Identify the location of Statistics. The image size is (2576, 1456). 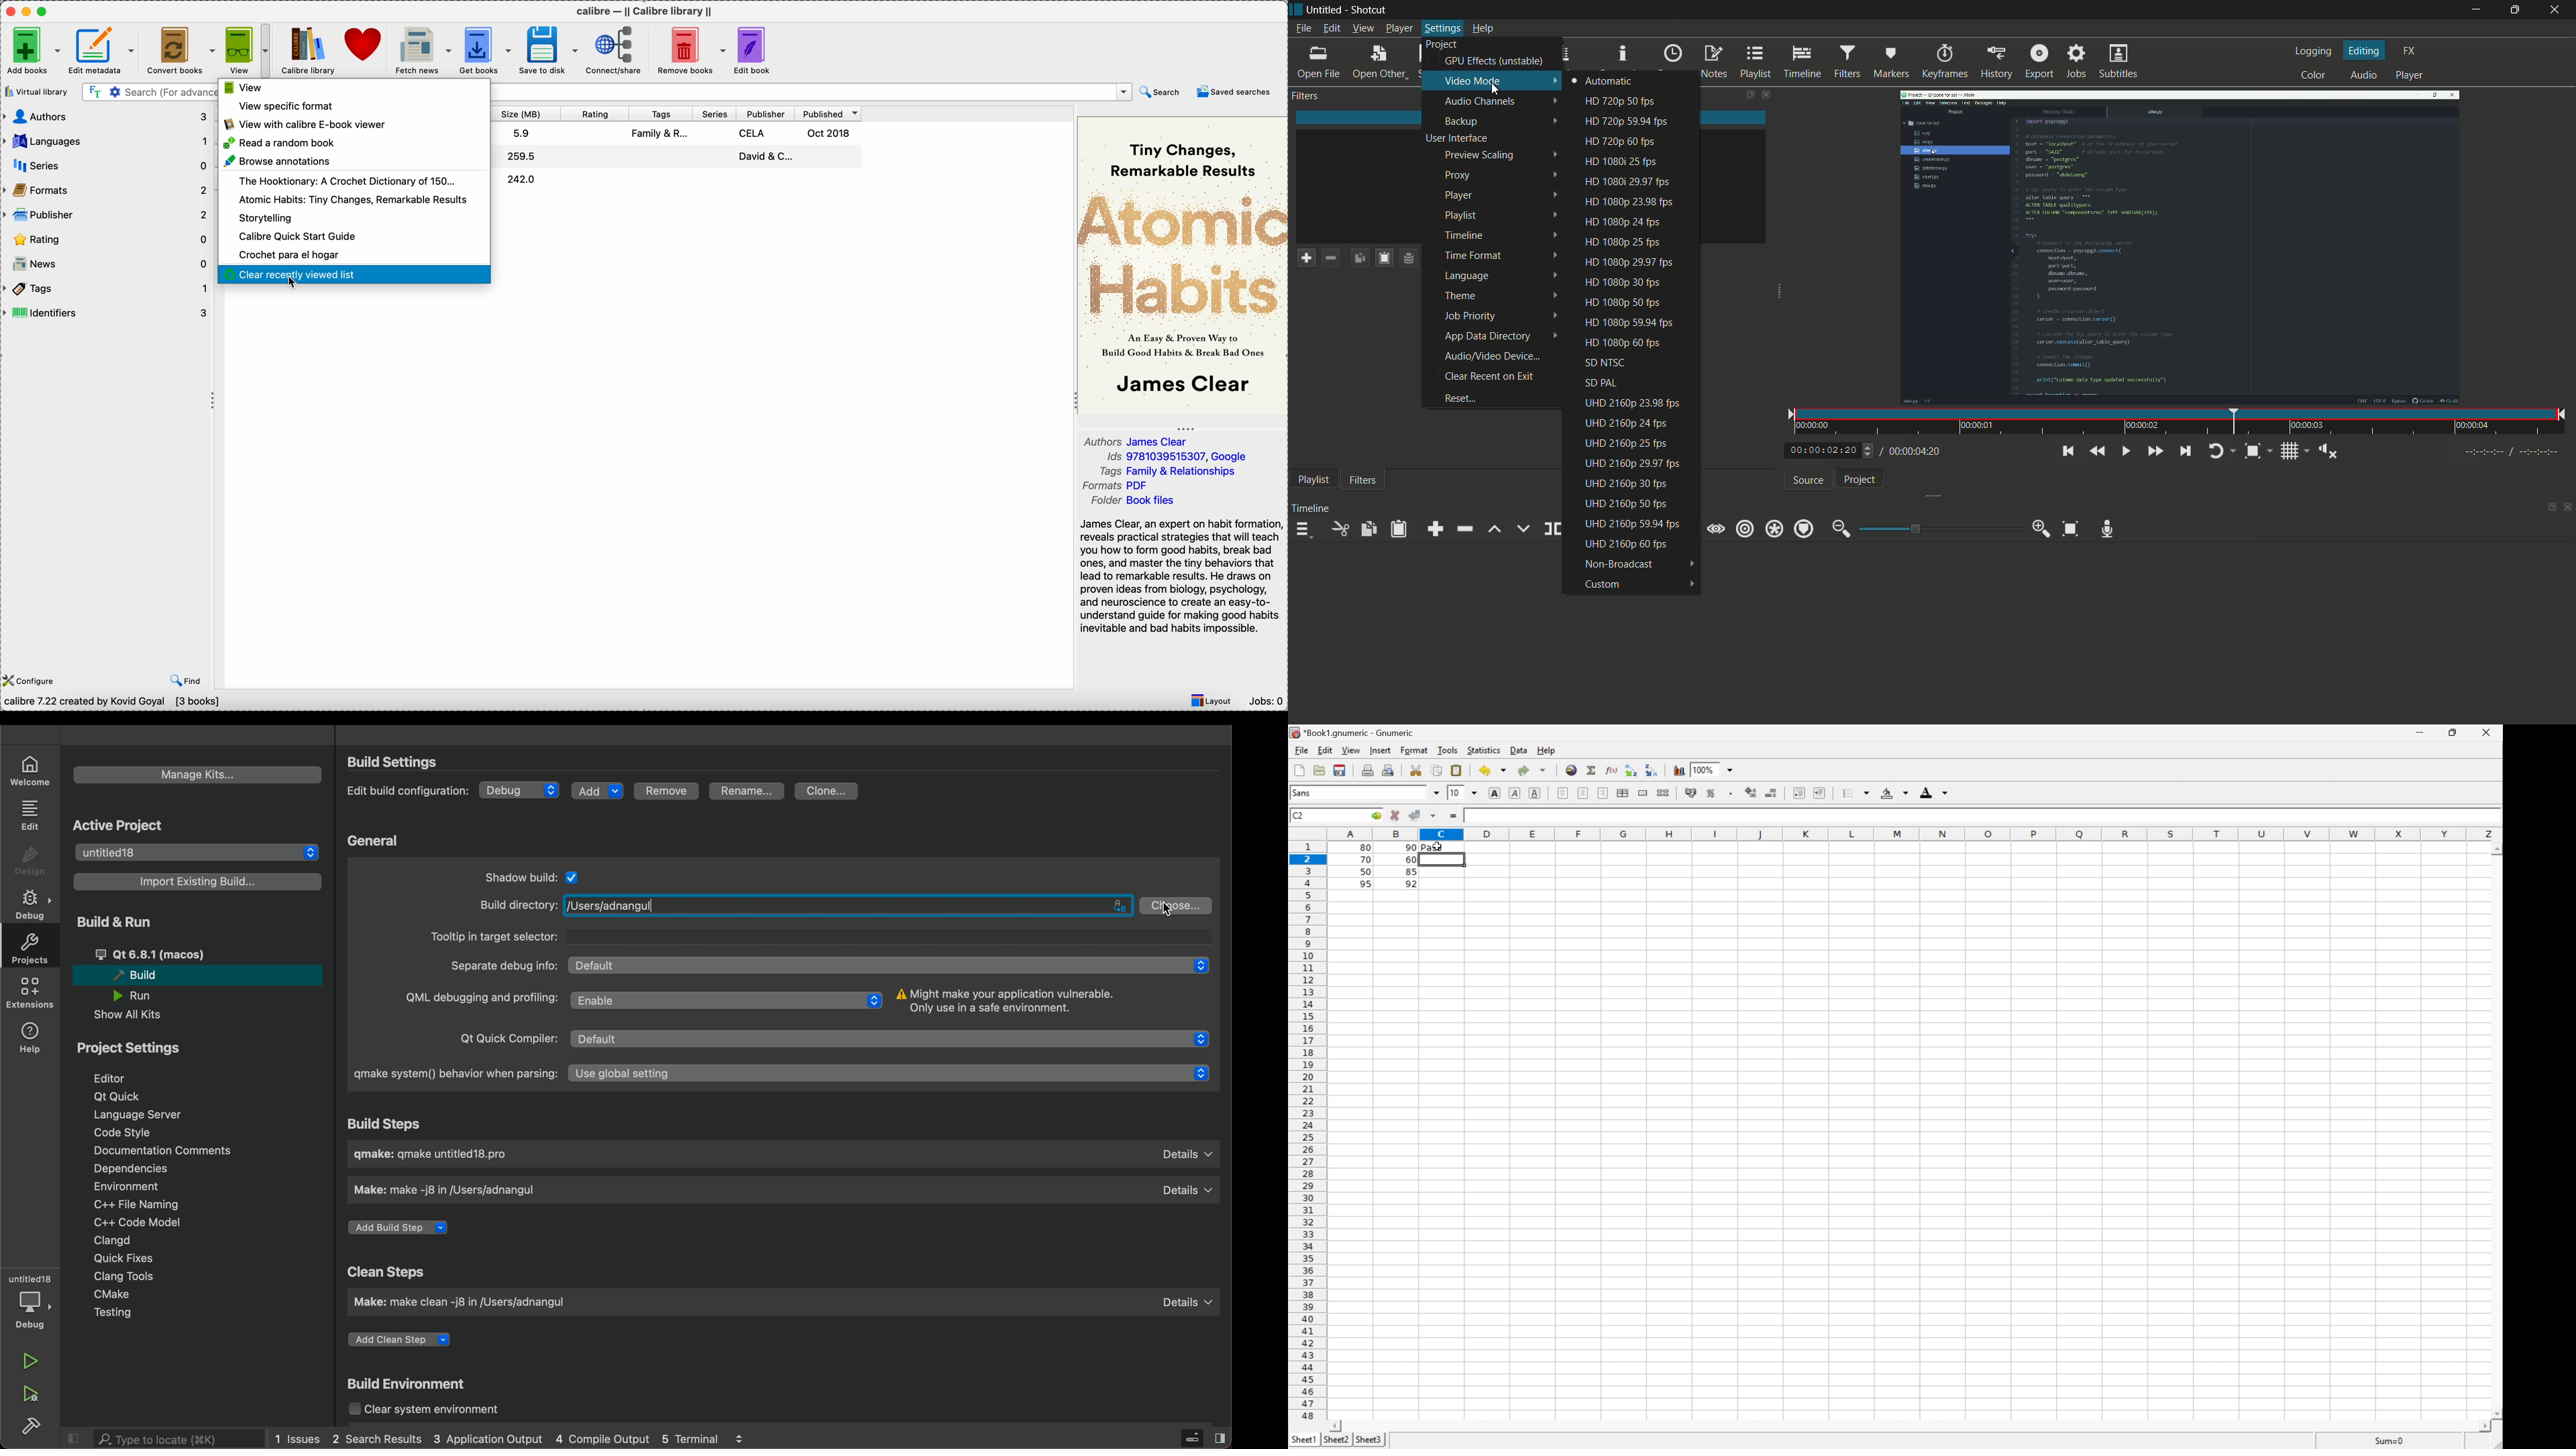
(1485, 751).